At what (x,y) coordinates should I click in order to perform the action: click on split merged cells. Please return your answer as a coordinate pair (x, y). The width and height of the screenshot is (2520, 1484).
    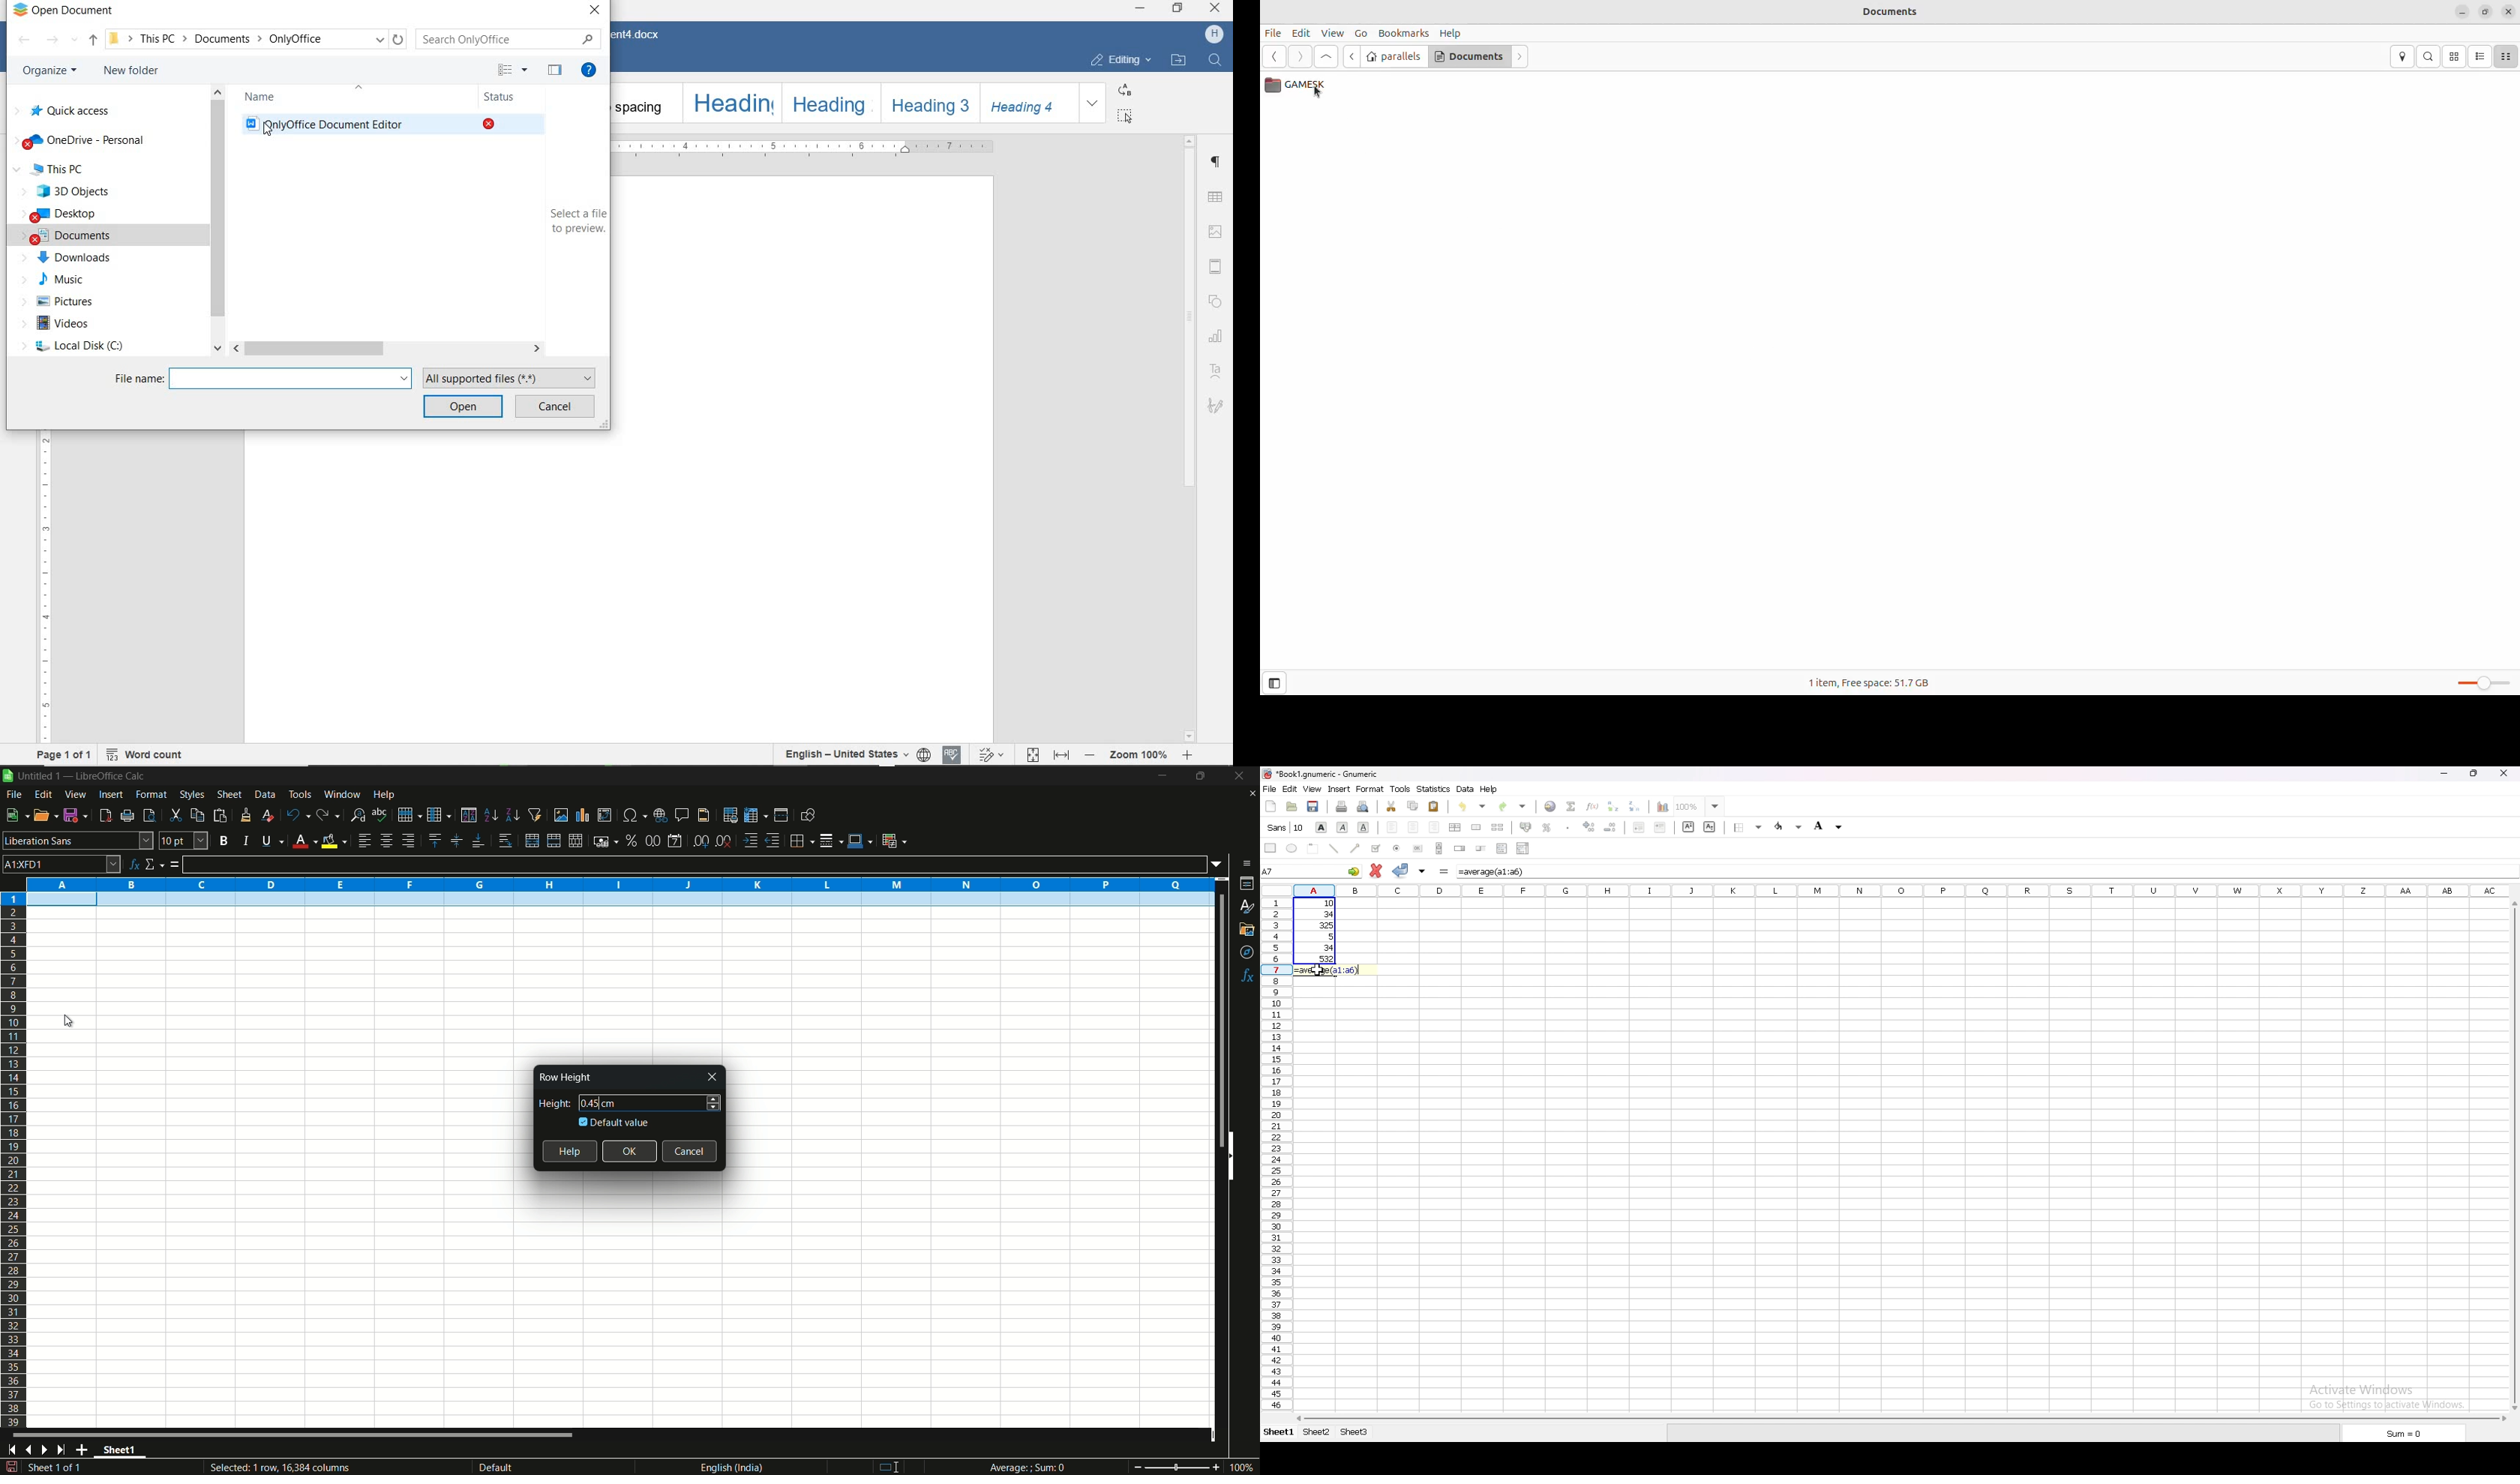
    Looking at the image, I should click on (1498, 827).